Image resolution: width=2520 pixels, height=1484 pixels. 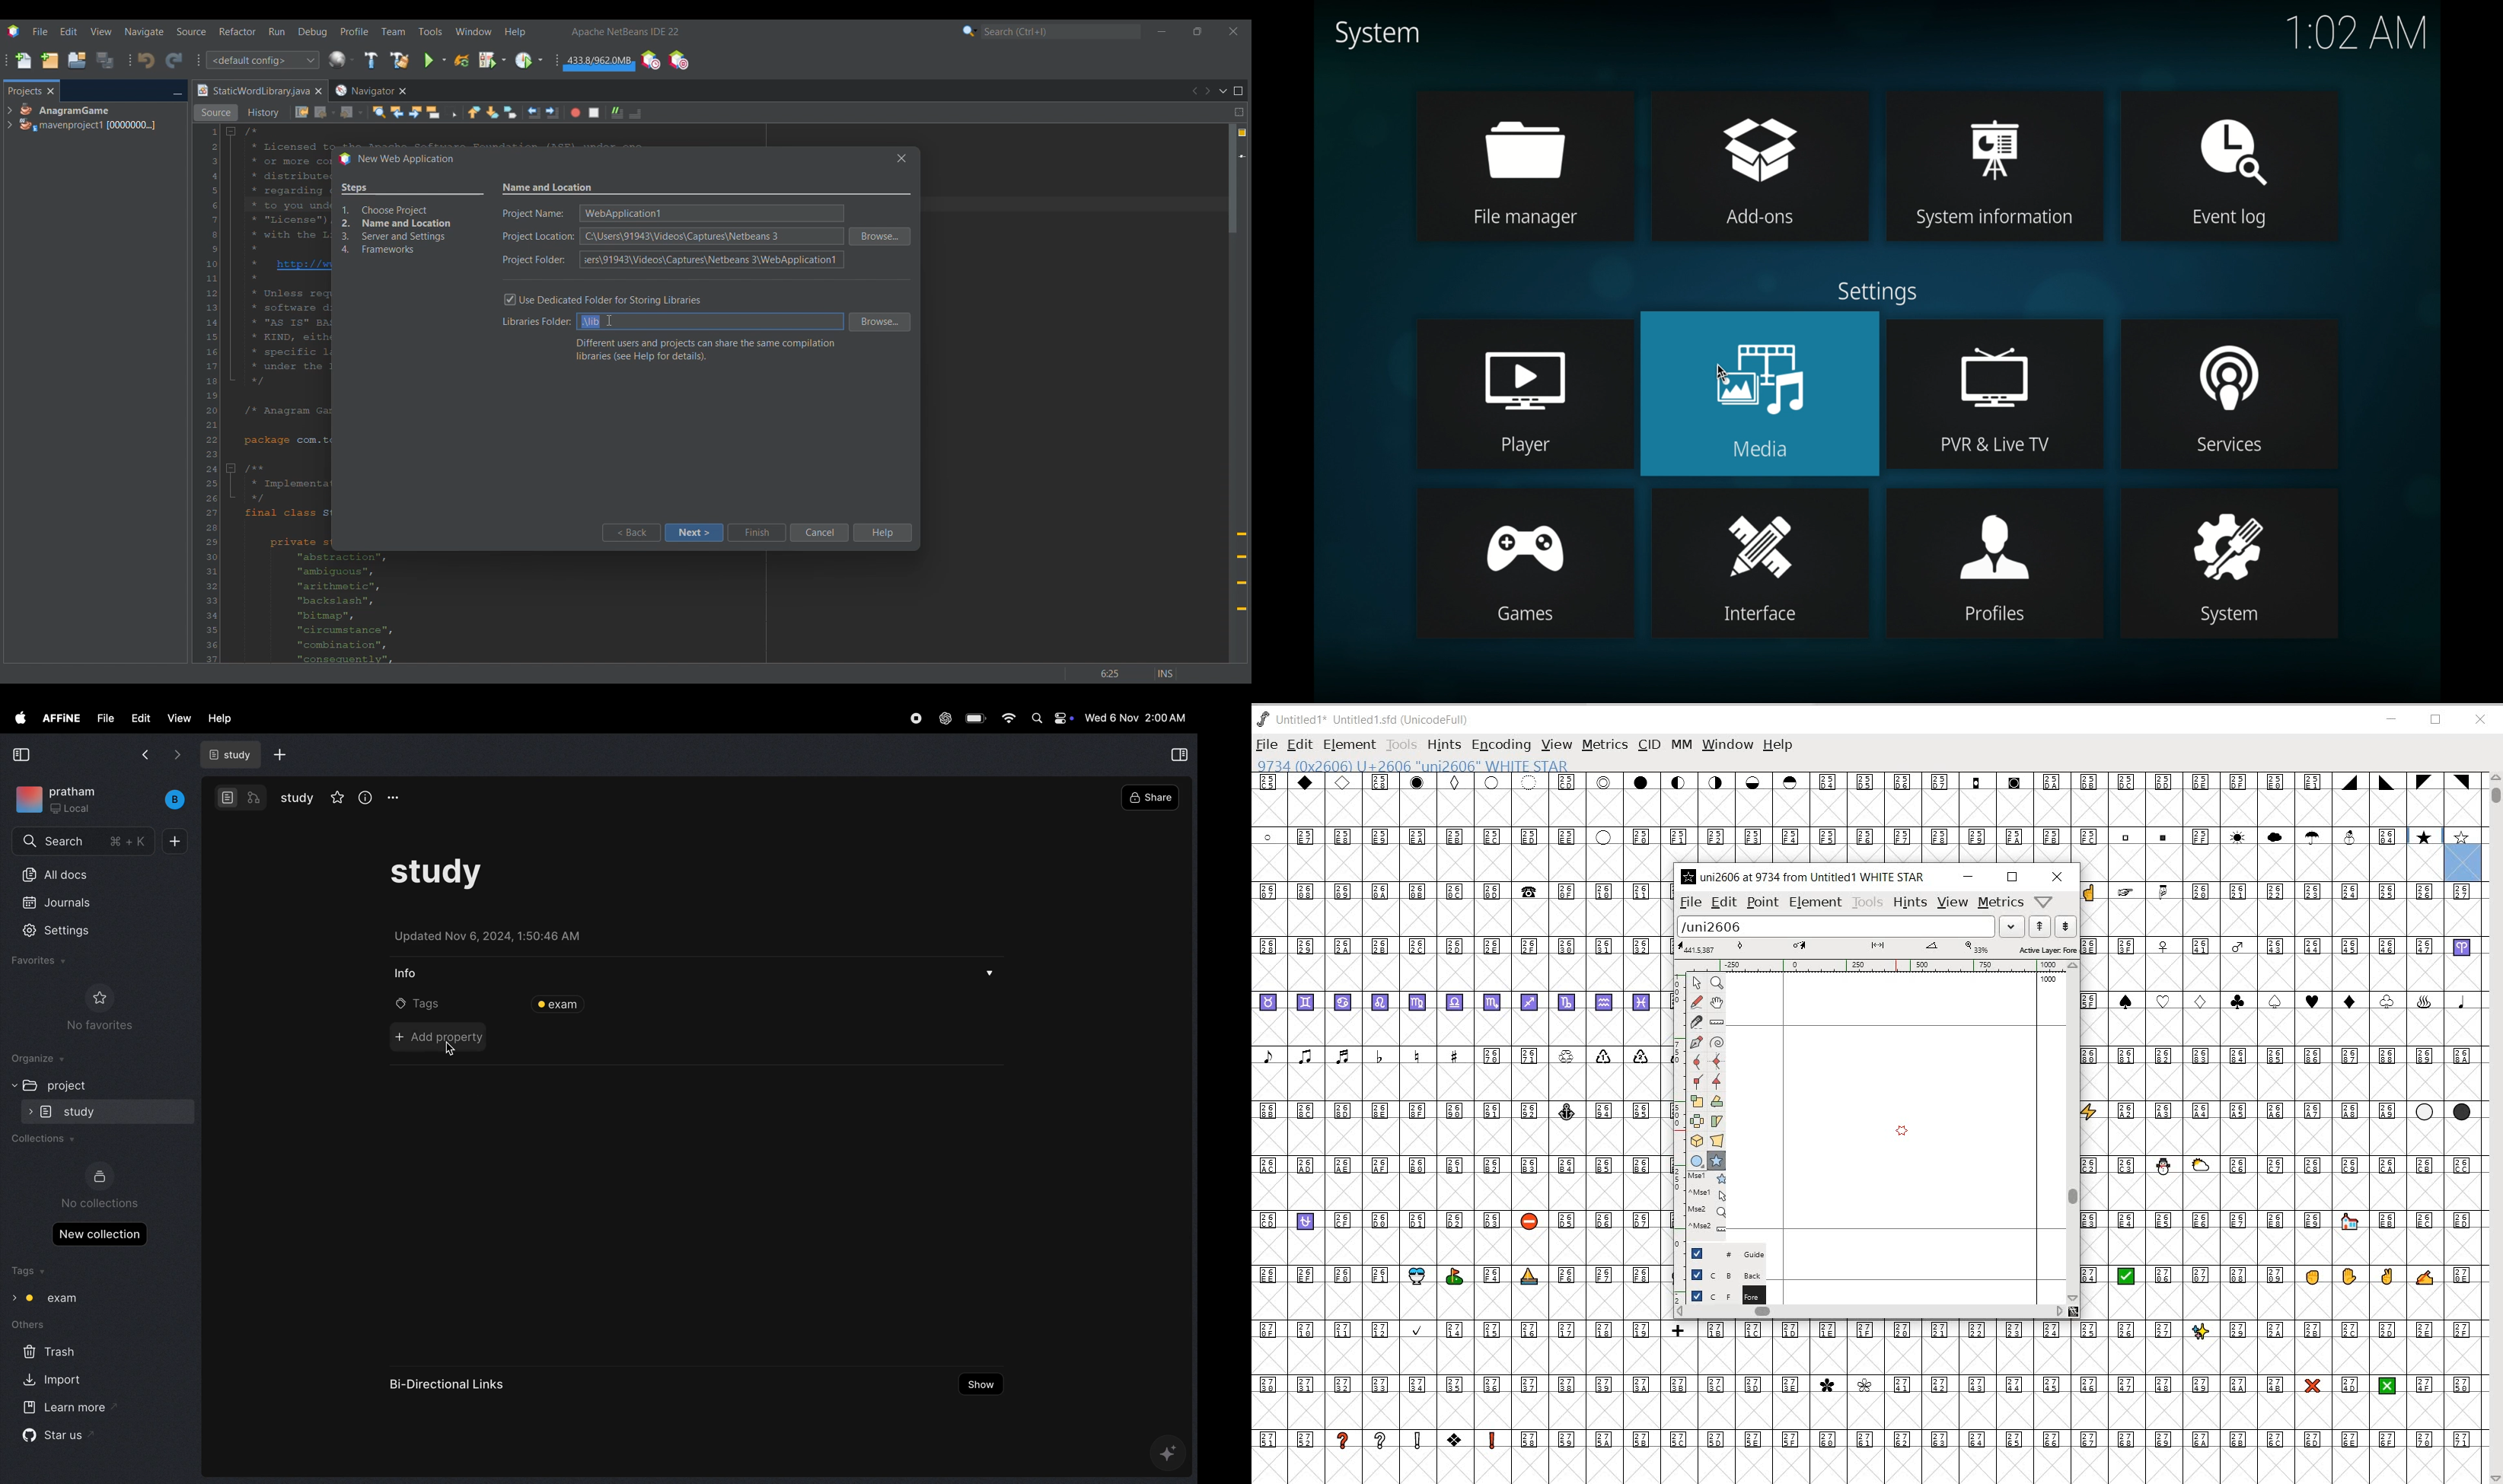 I want to click on ENCODING, so click(x=1500, y=746).